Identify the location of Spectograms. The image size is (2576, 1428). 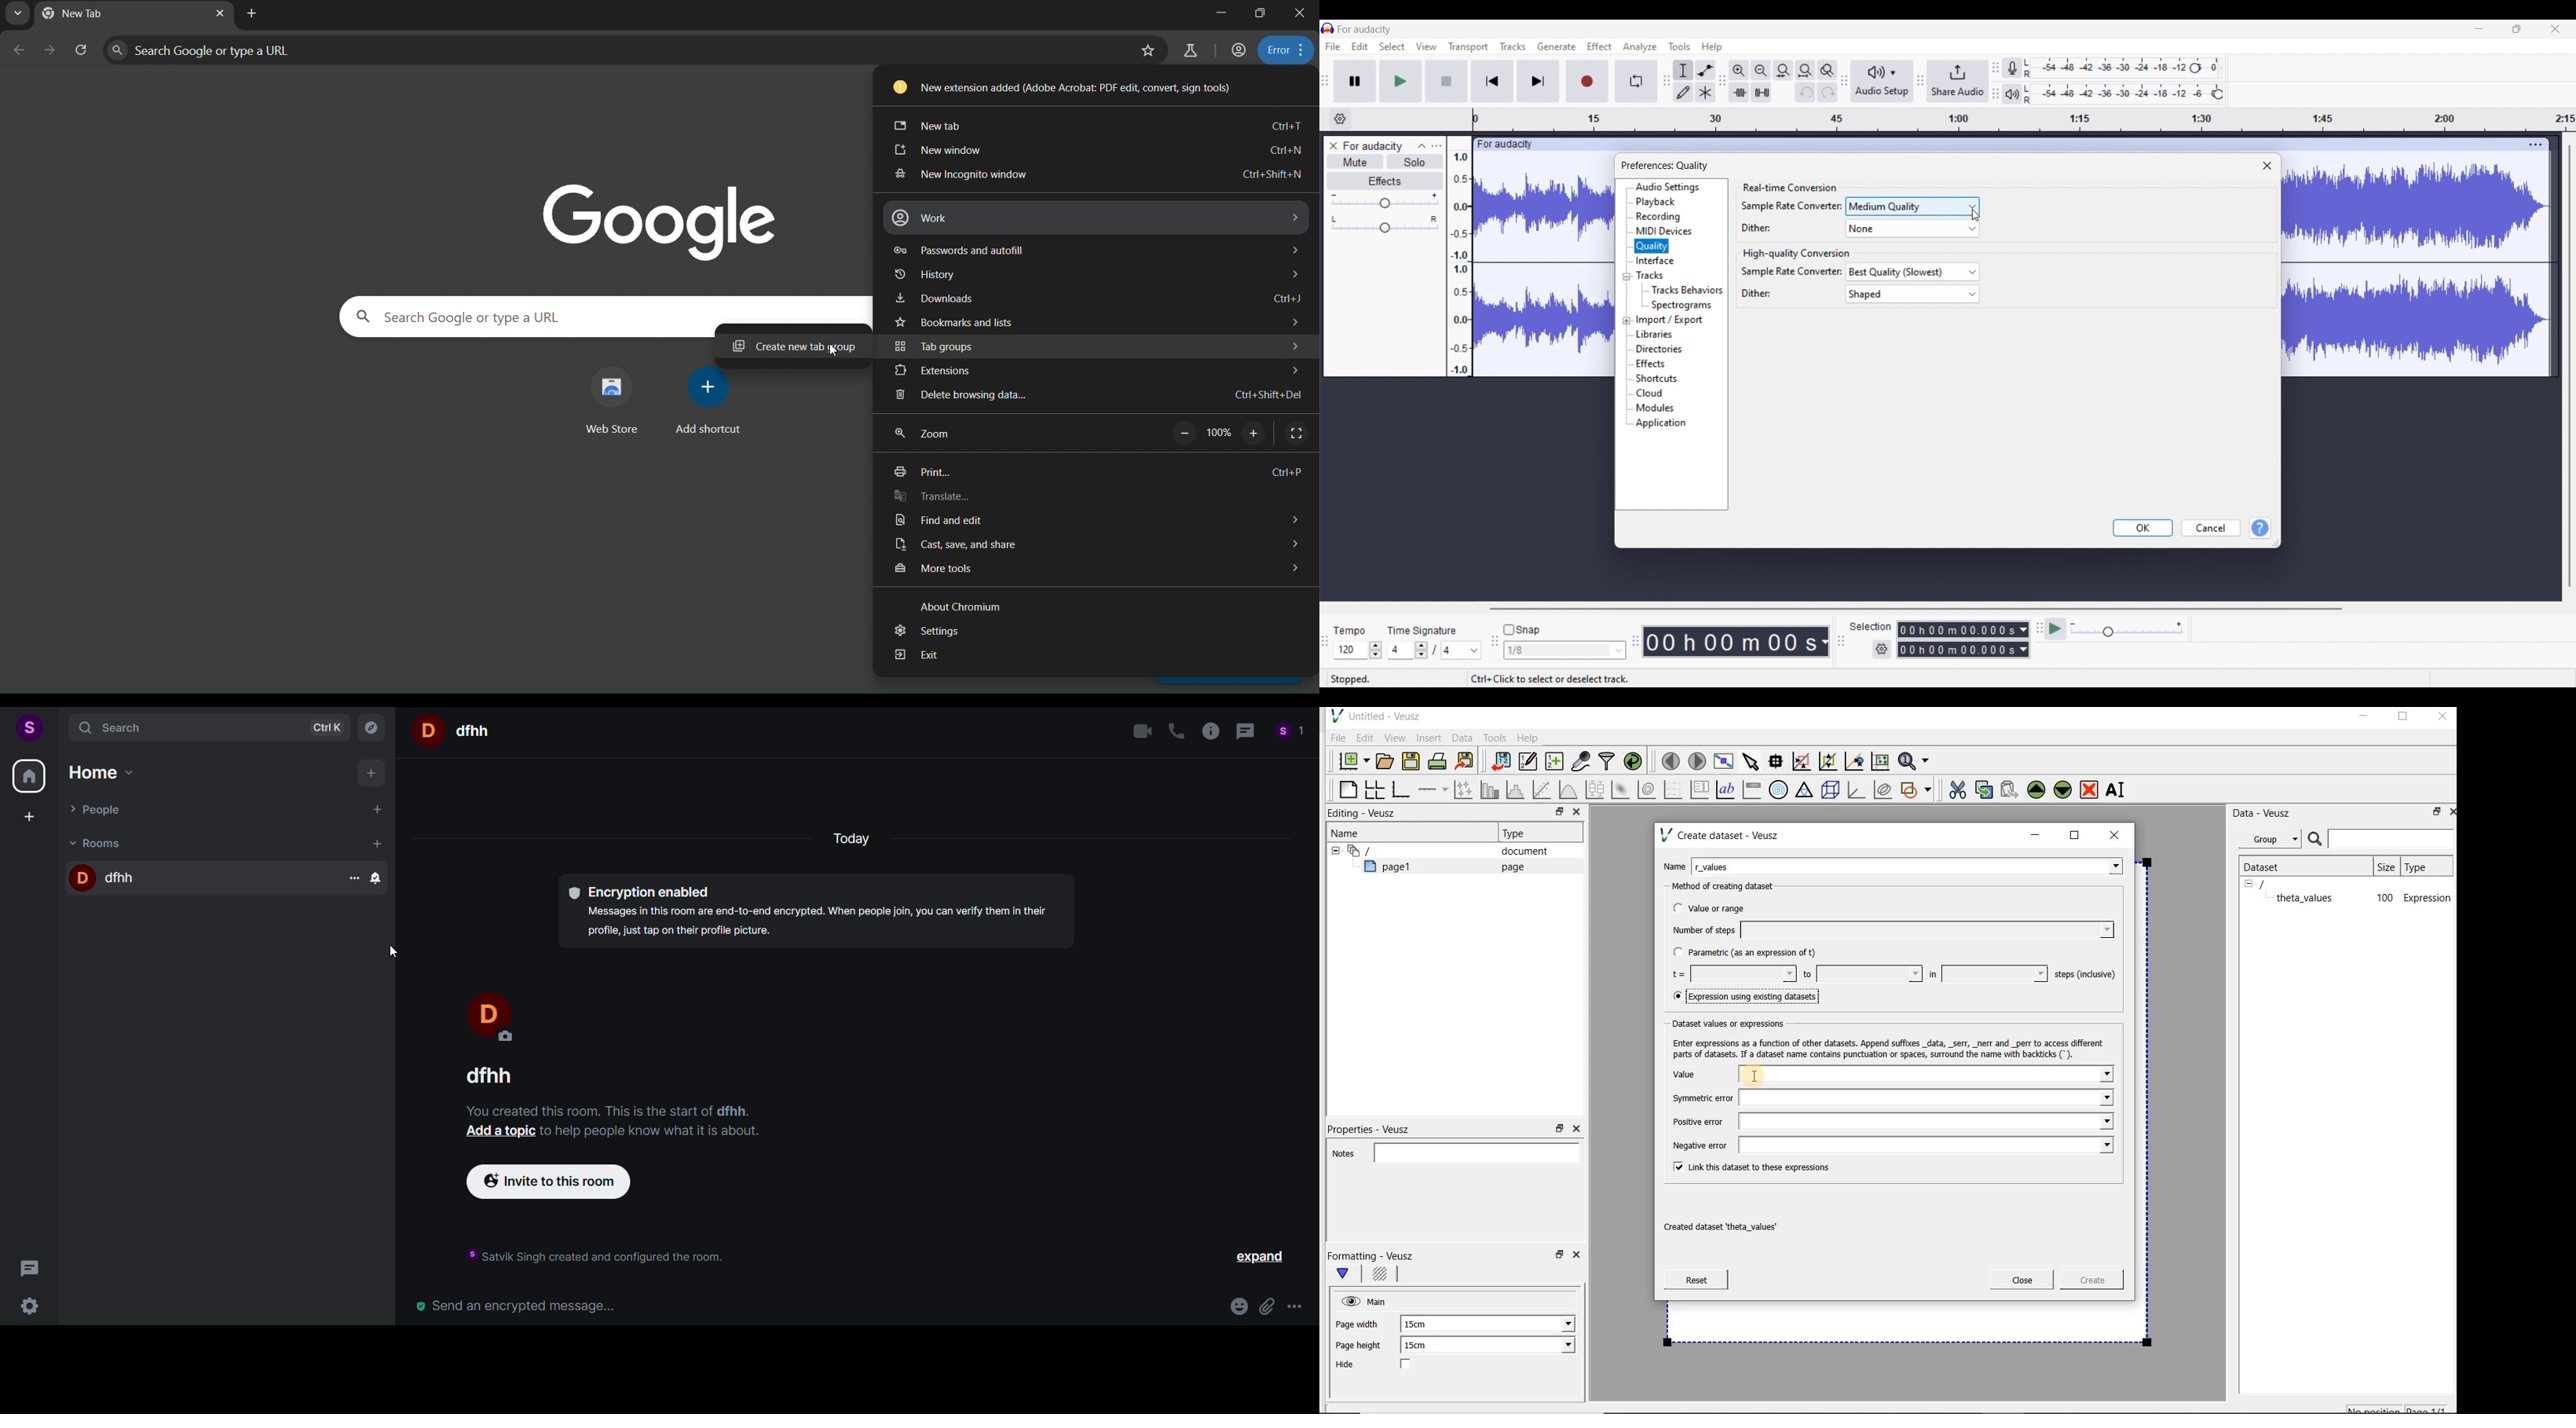
(1682, 306).